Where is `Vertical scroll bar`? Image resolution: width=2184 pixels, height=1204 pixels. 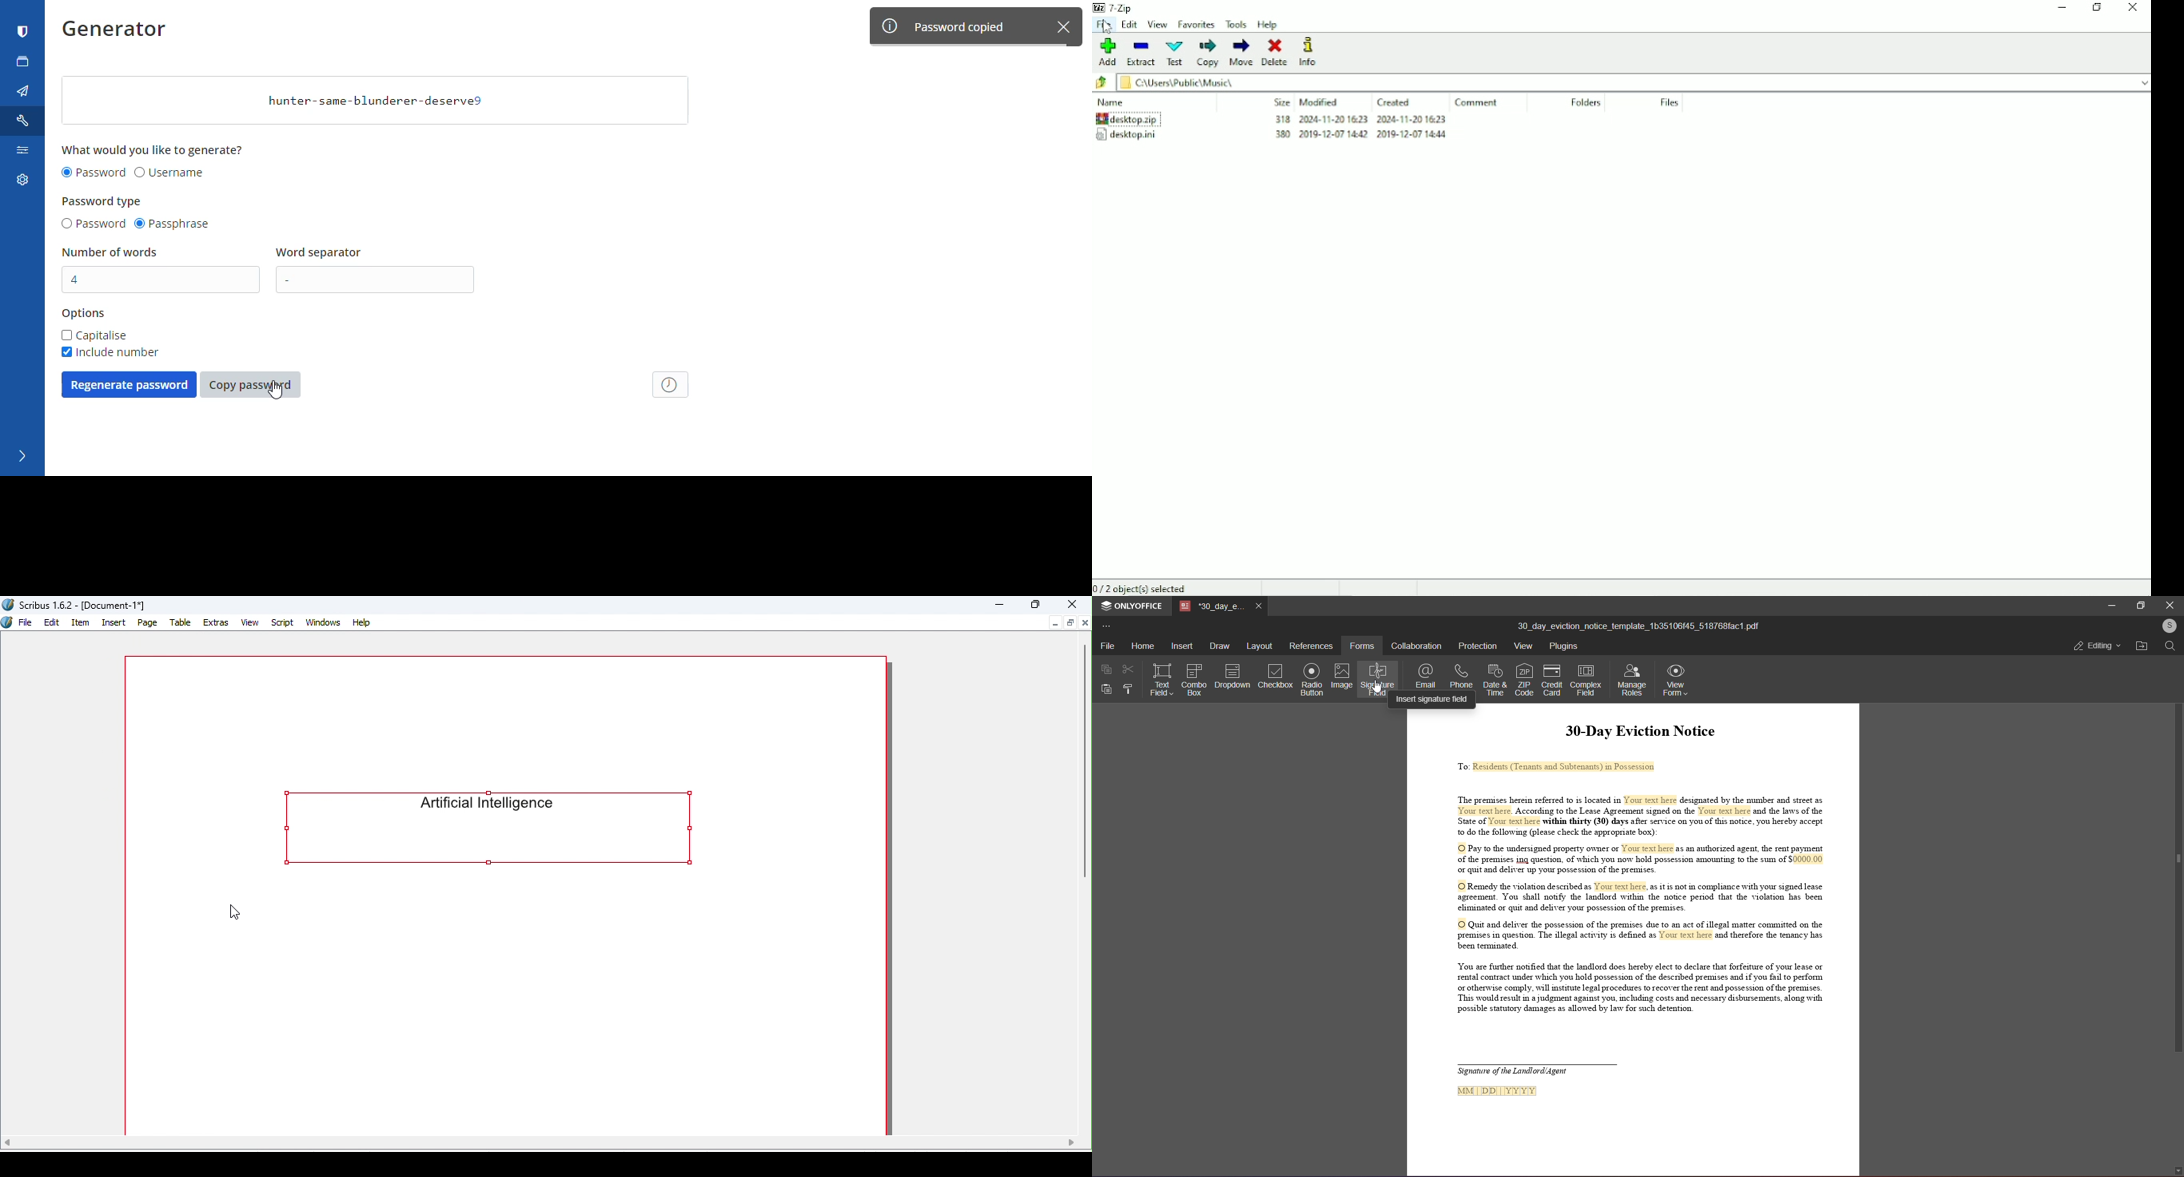 Vertical scroll bar is located at coordinates (1086, 761).